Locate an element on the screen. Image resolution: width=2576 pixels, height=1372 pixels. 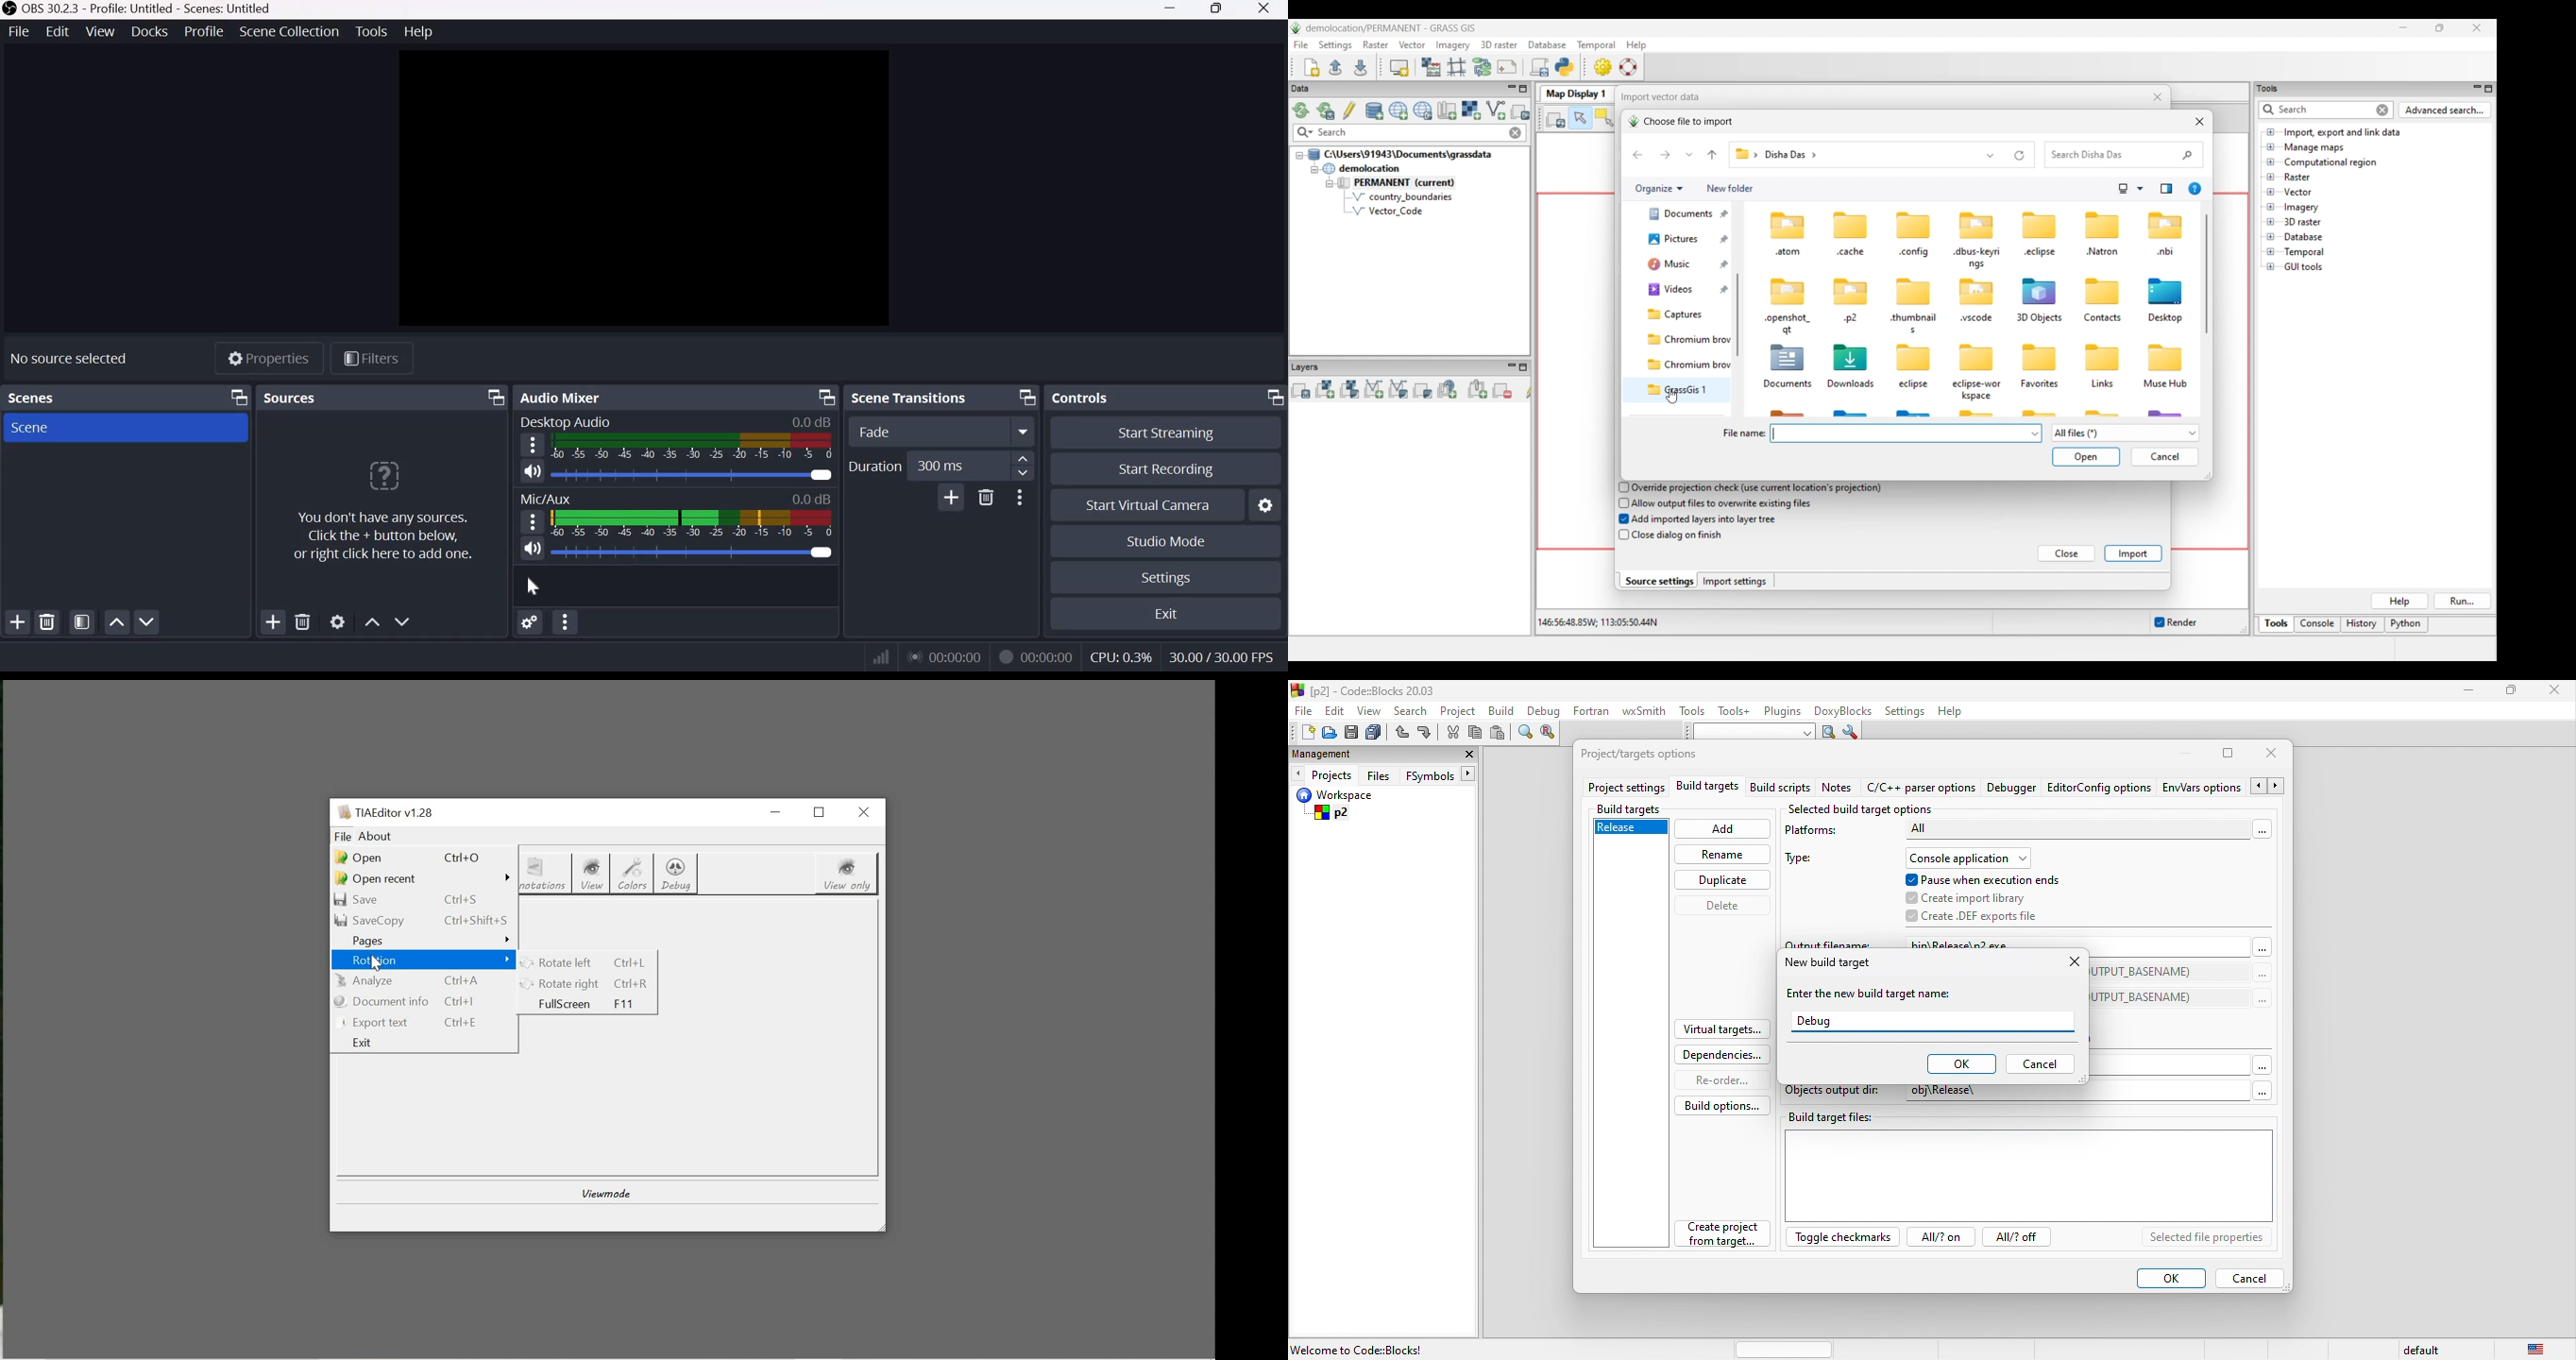
Desktop Audio is located at coordinates (567, 423).